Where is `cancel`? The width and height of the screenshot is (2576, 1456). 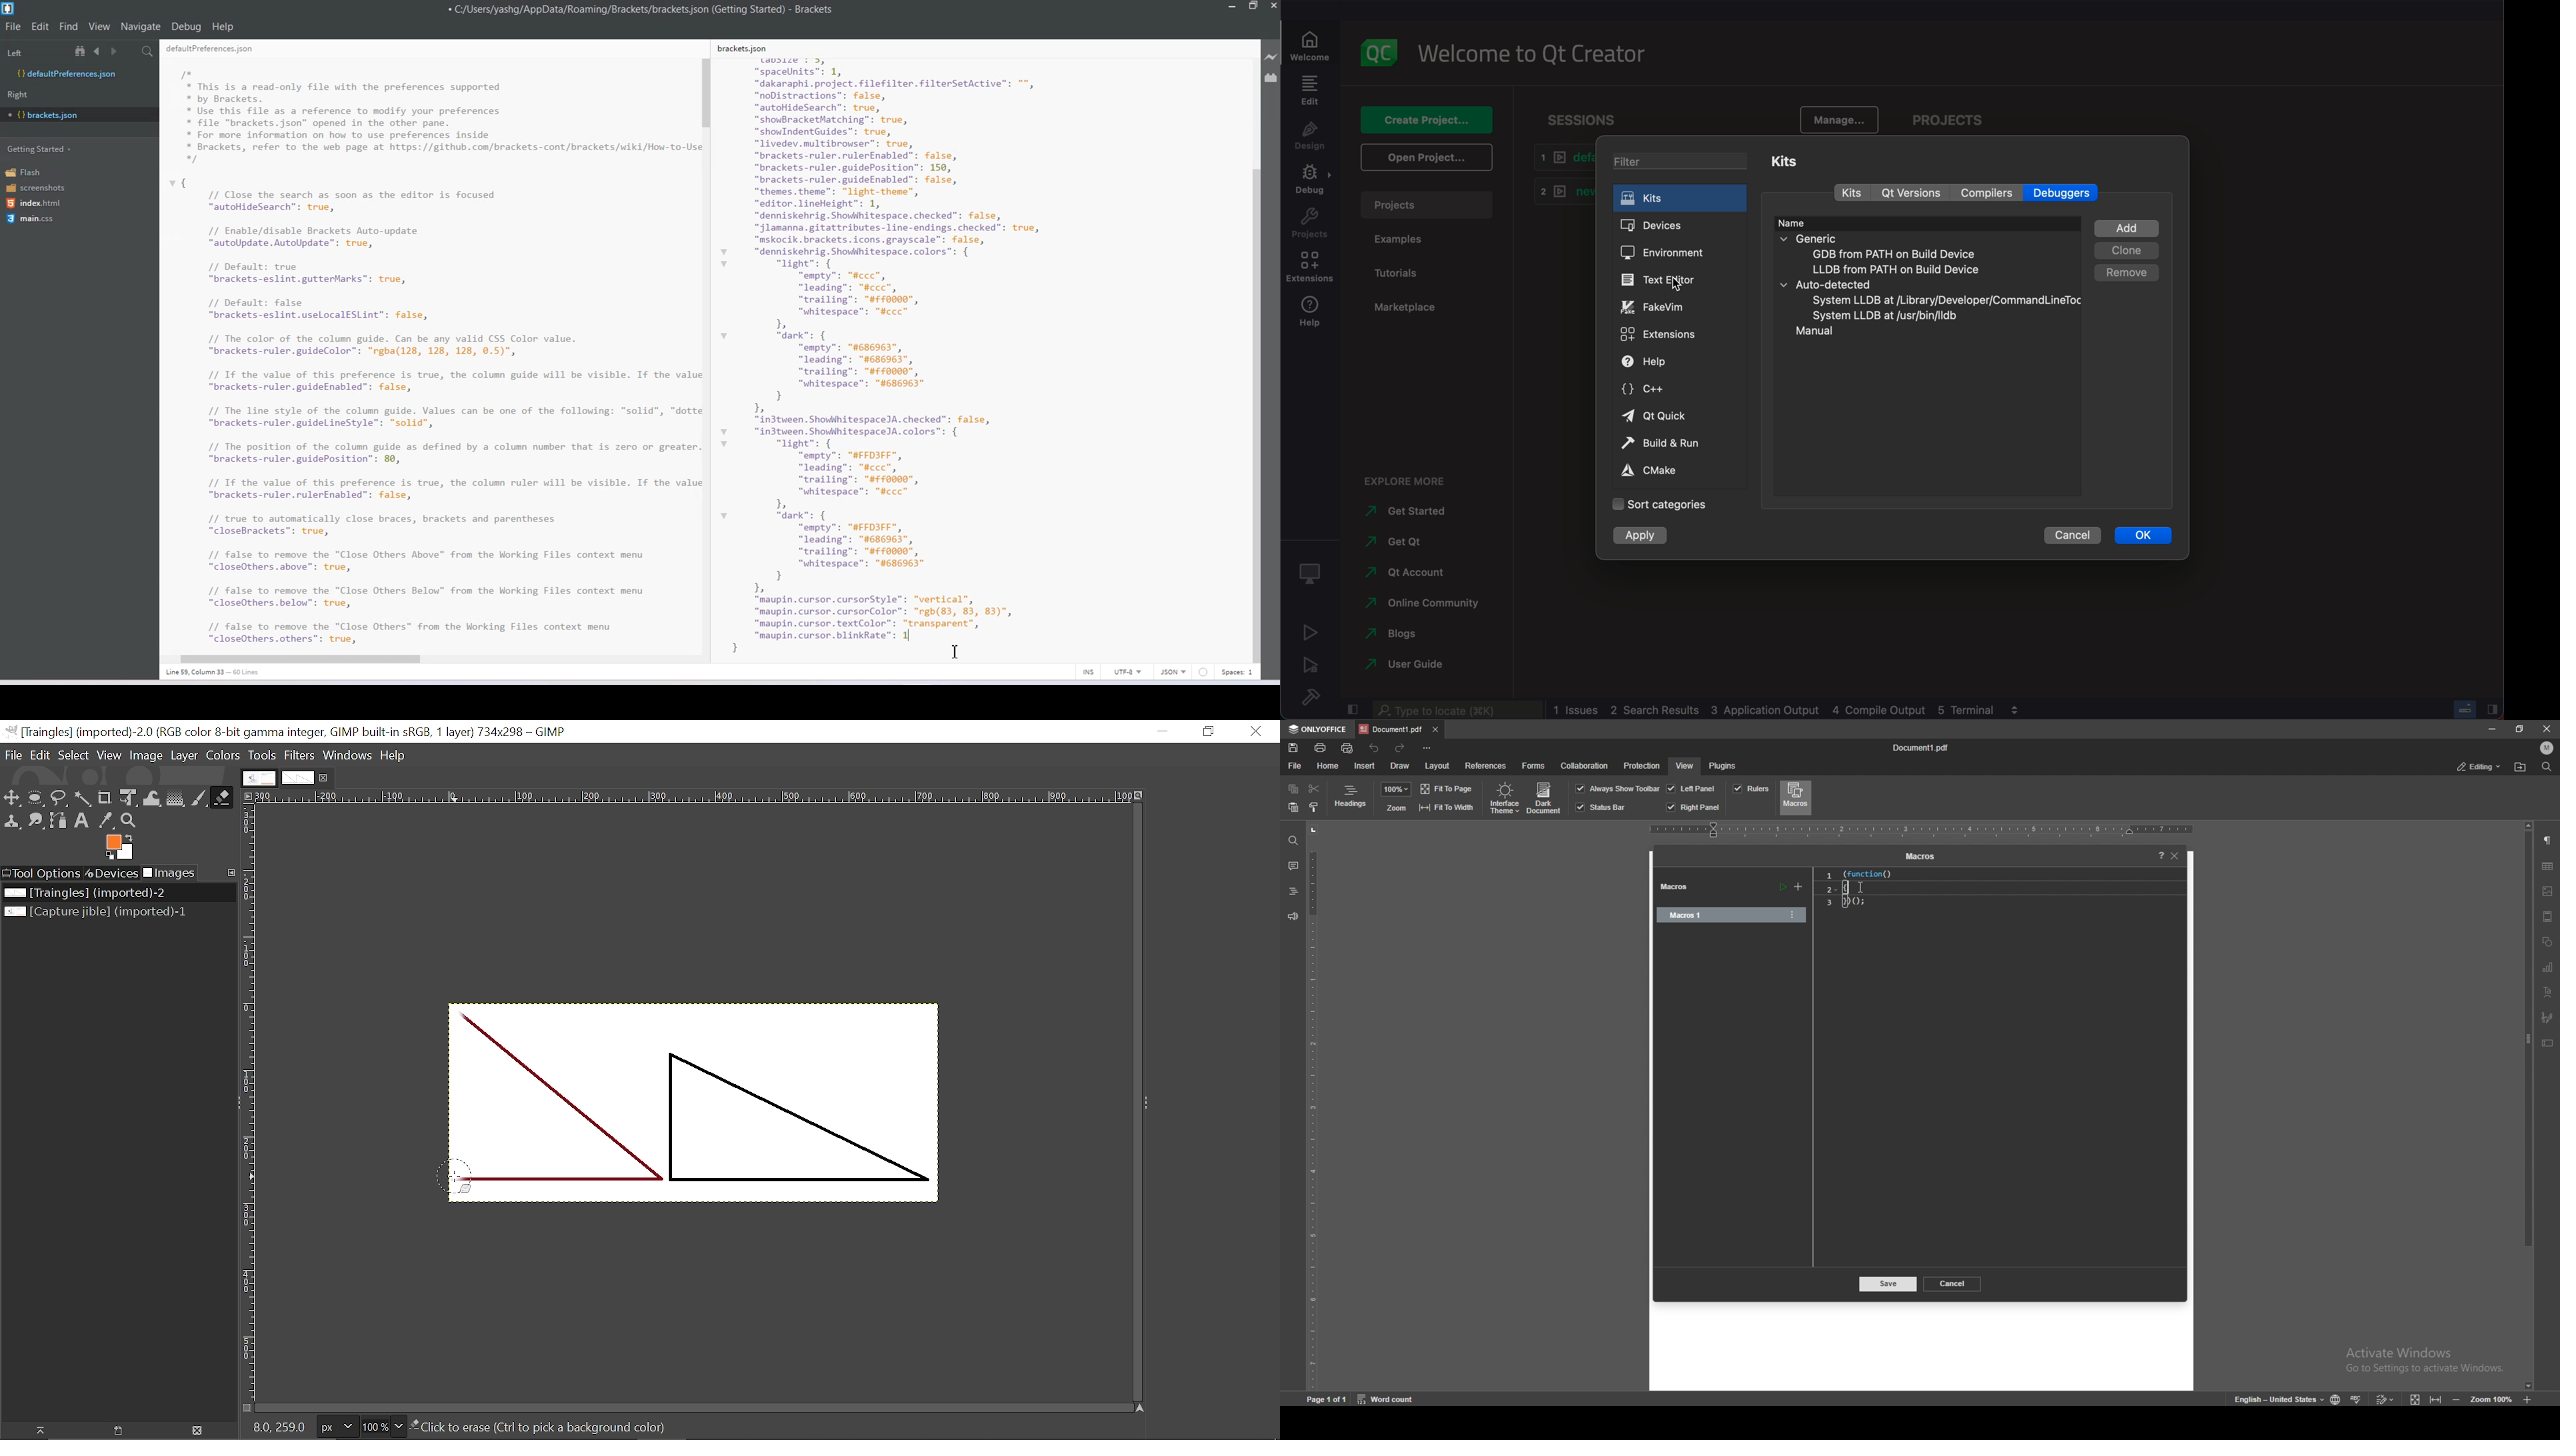 cancel is located at coordinates (1953, 1283).